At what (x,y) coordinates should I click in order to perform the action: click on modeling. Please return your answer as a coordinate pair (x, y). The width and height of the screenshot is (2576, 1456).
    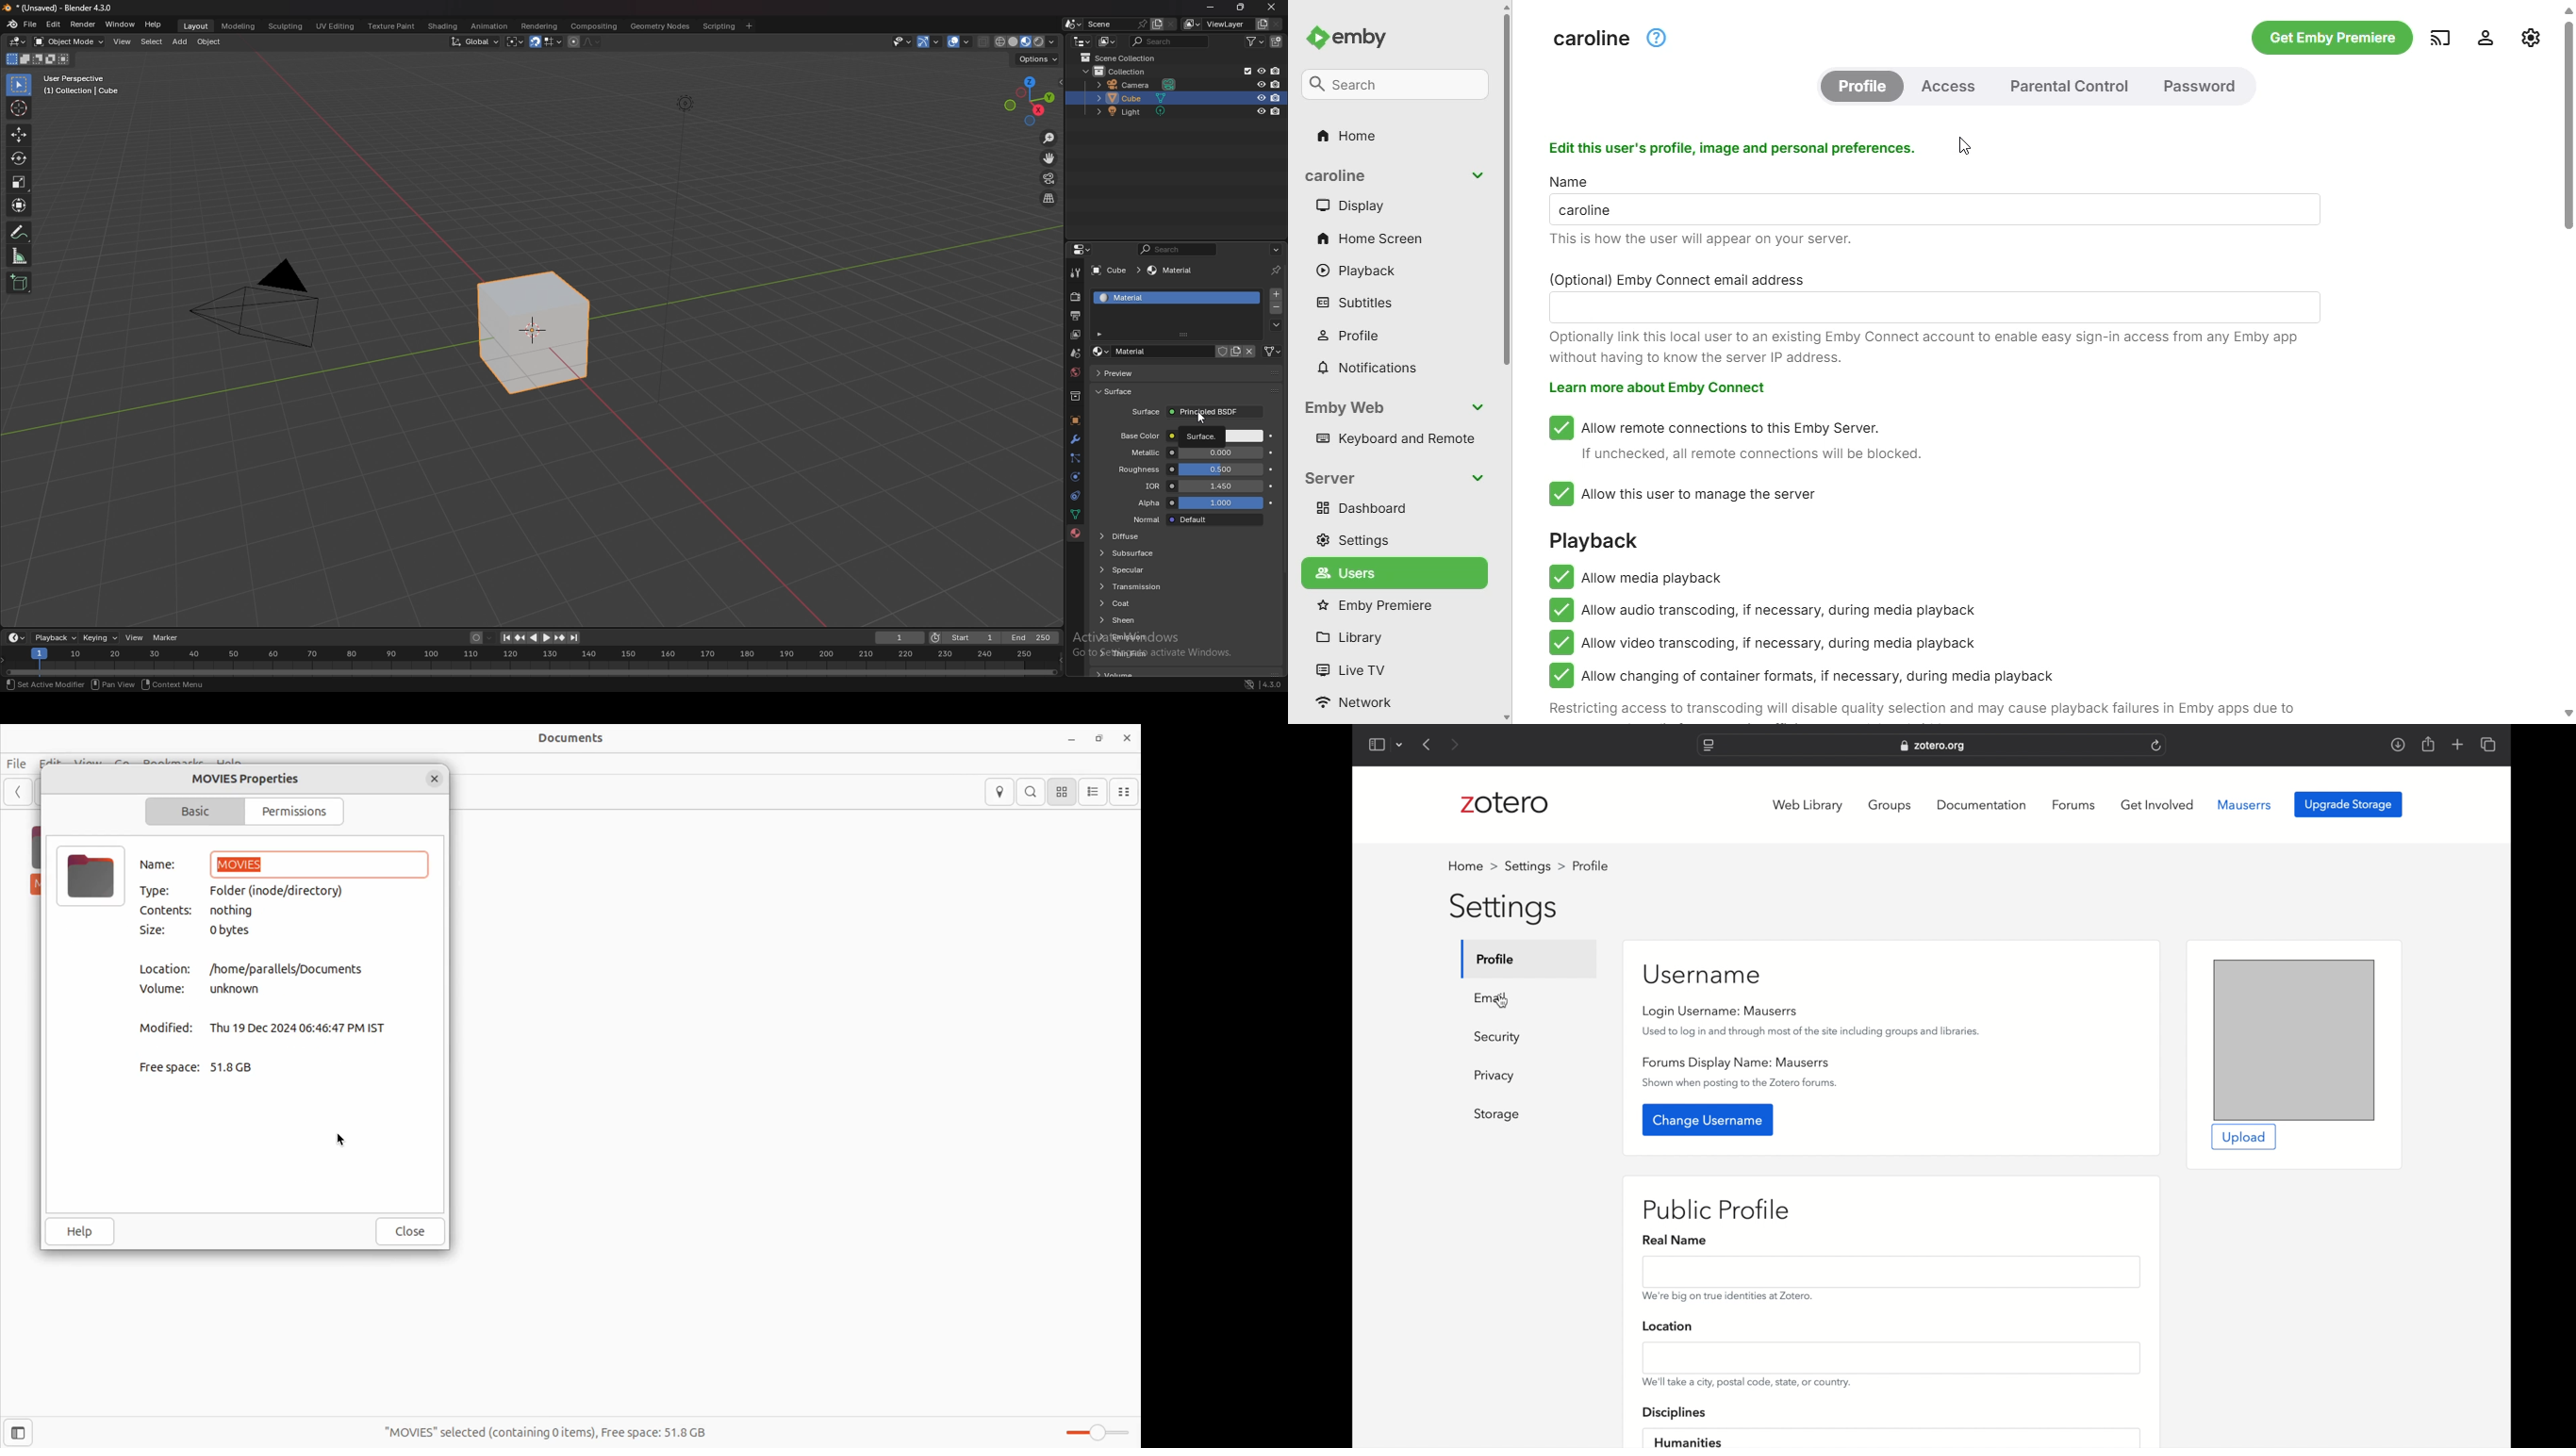
    Looking at the image, I should click on (237, 25).